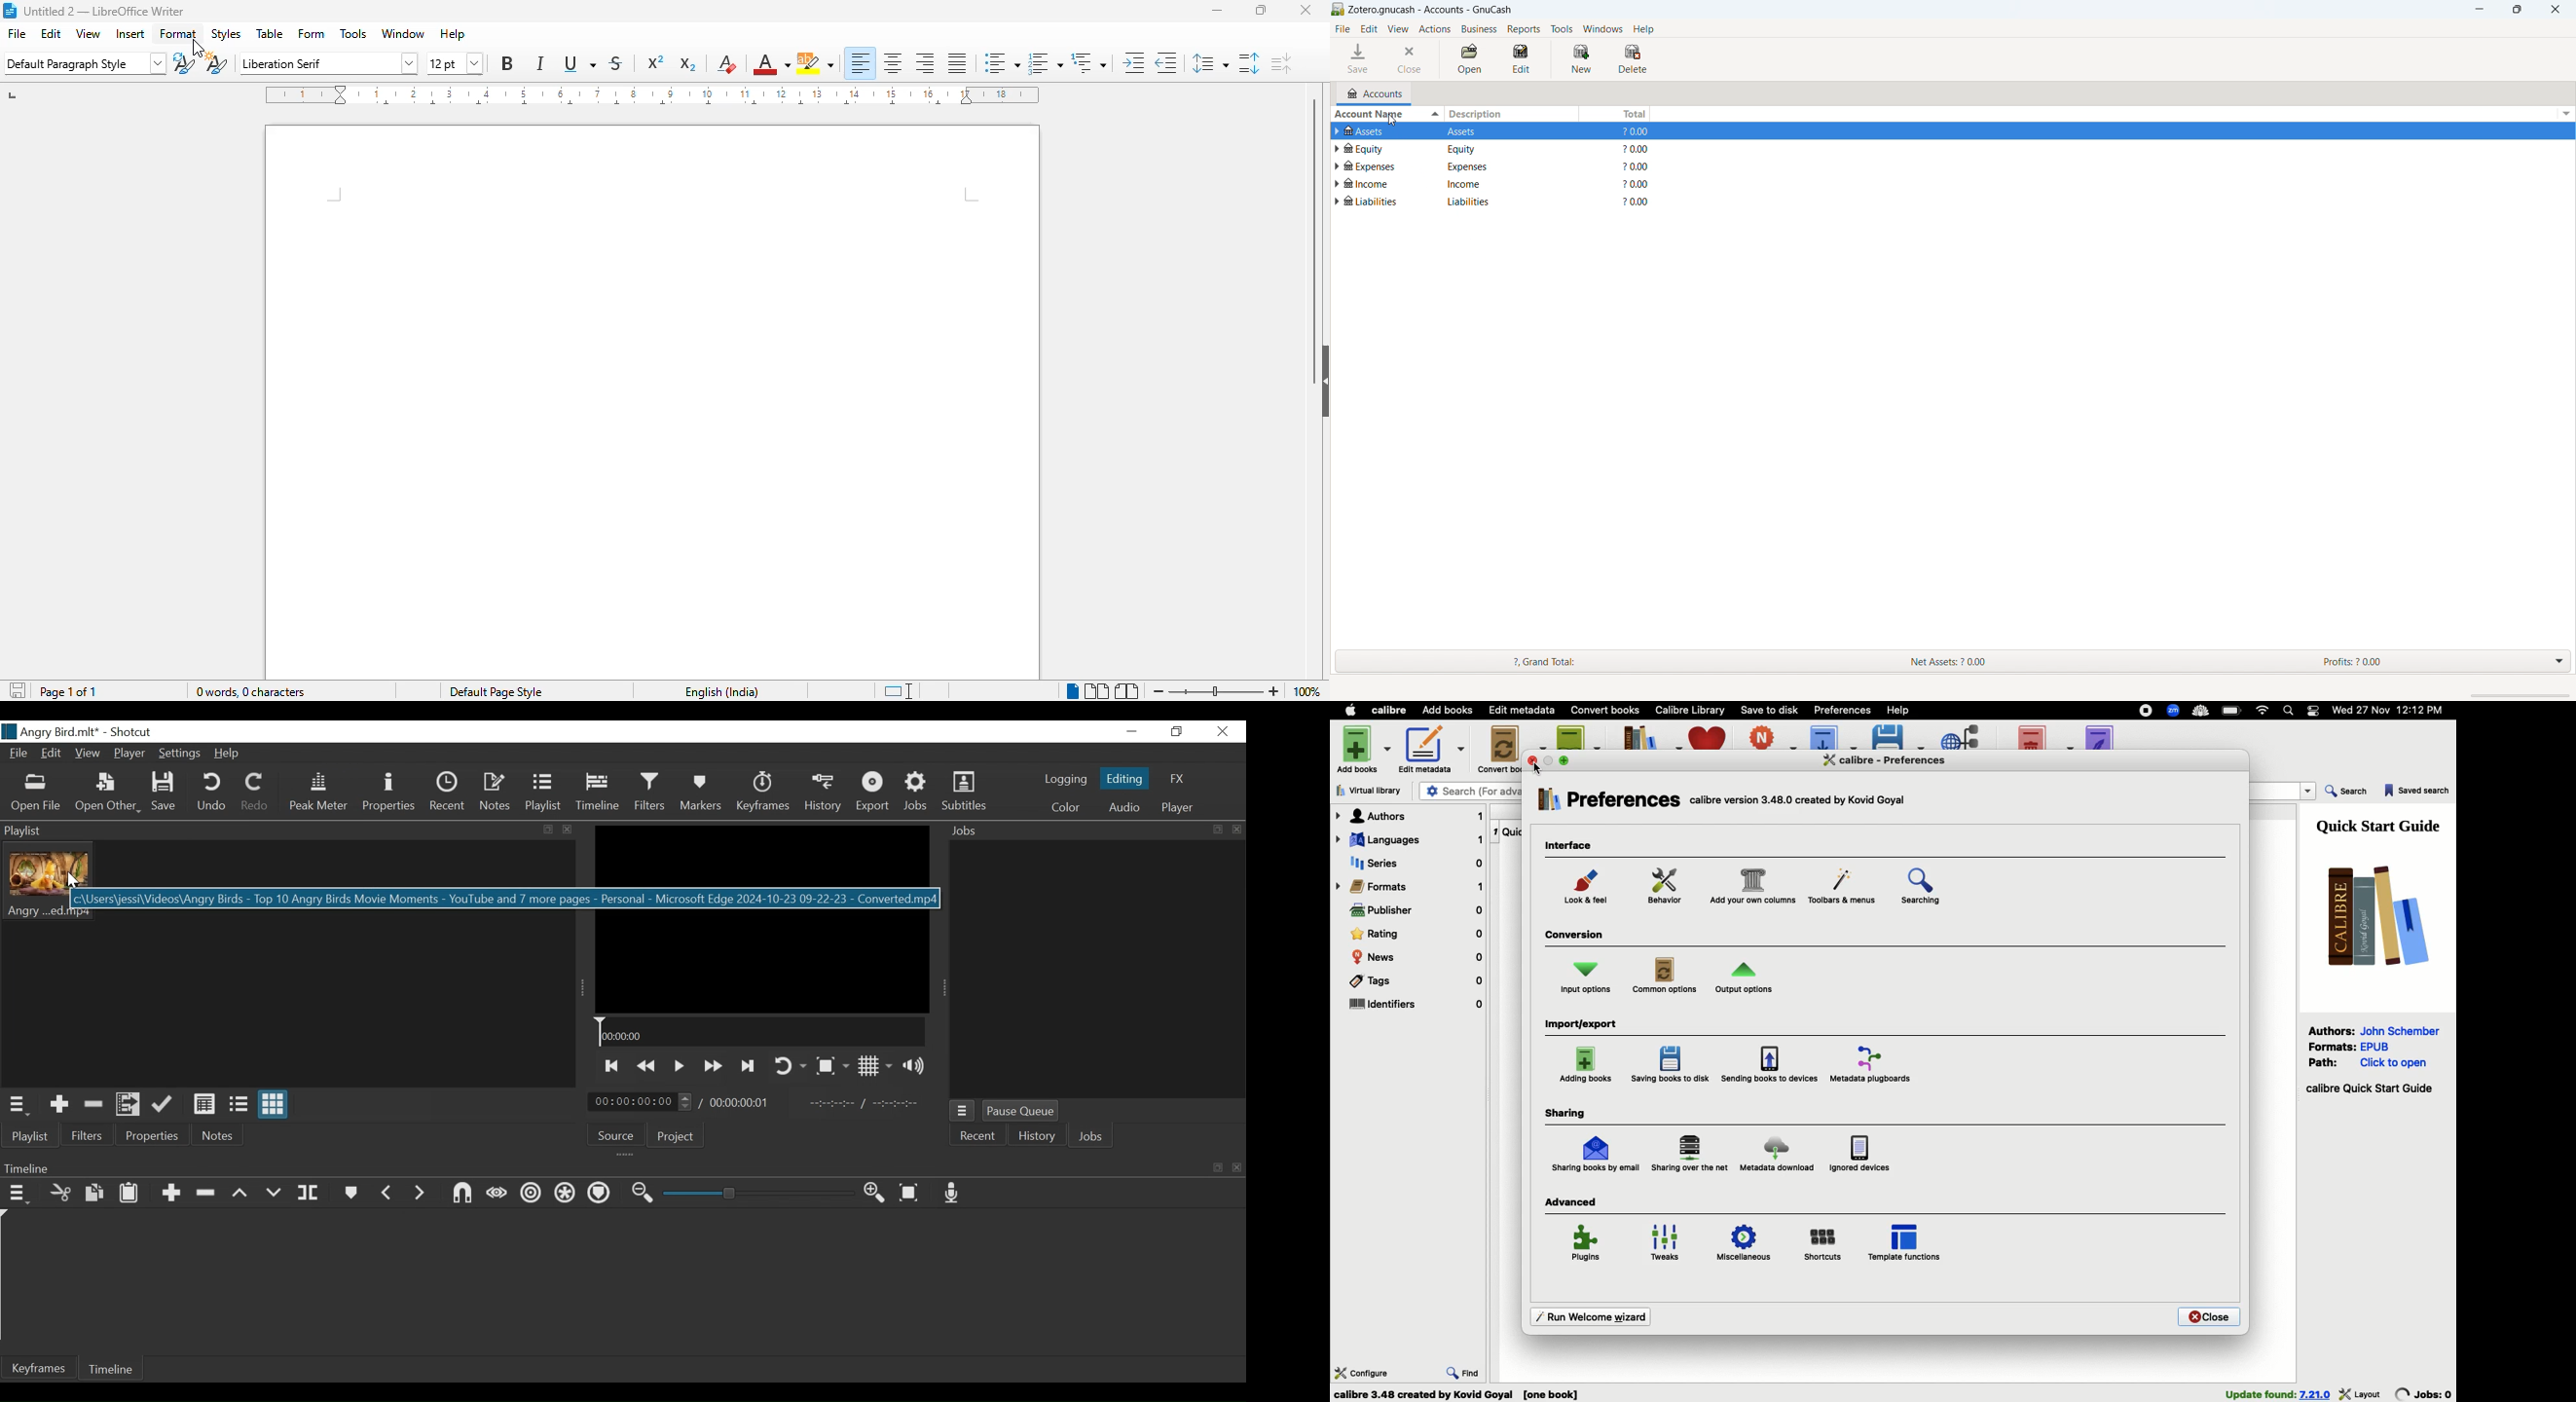 The width and height of the screenshot is (2576, 1428). What do you see at coordinates (38, 1369) in the screenshot?
I see `Keyframe` at bounding box center [38, 1369].